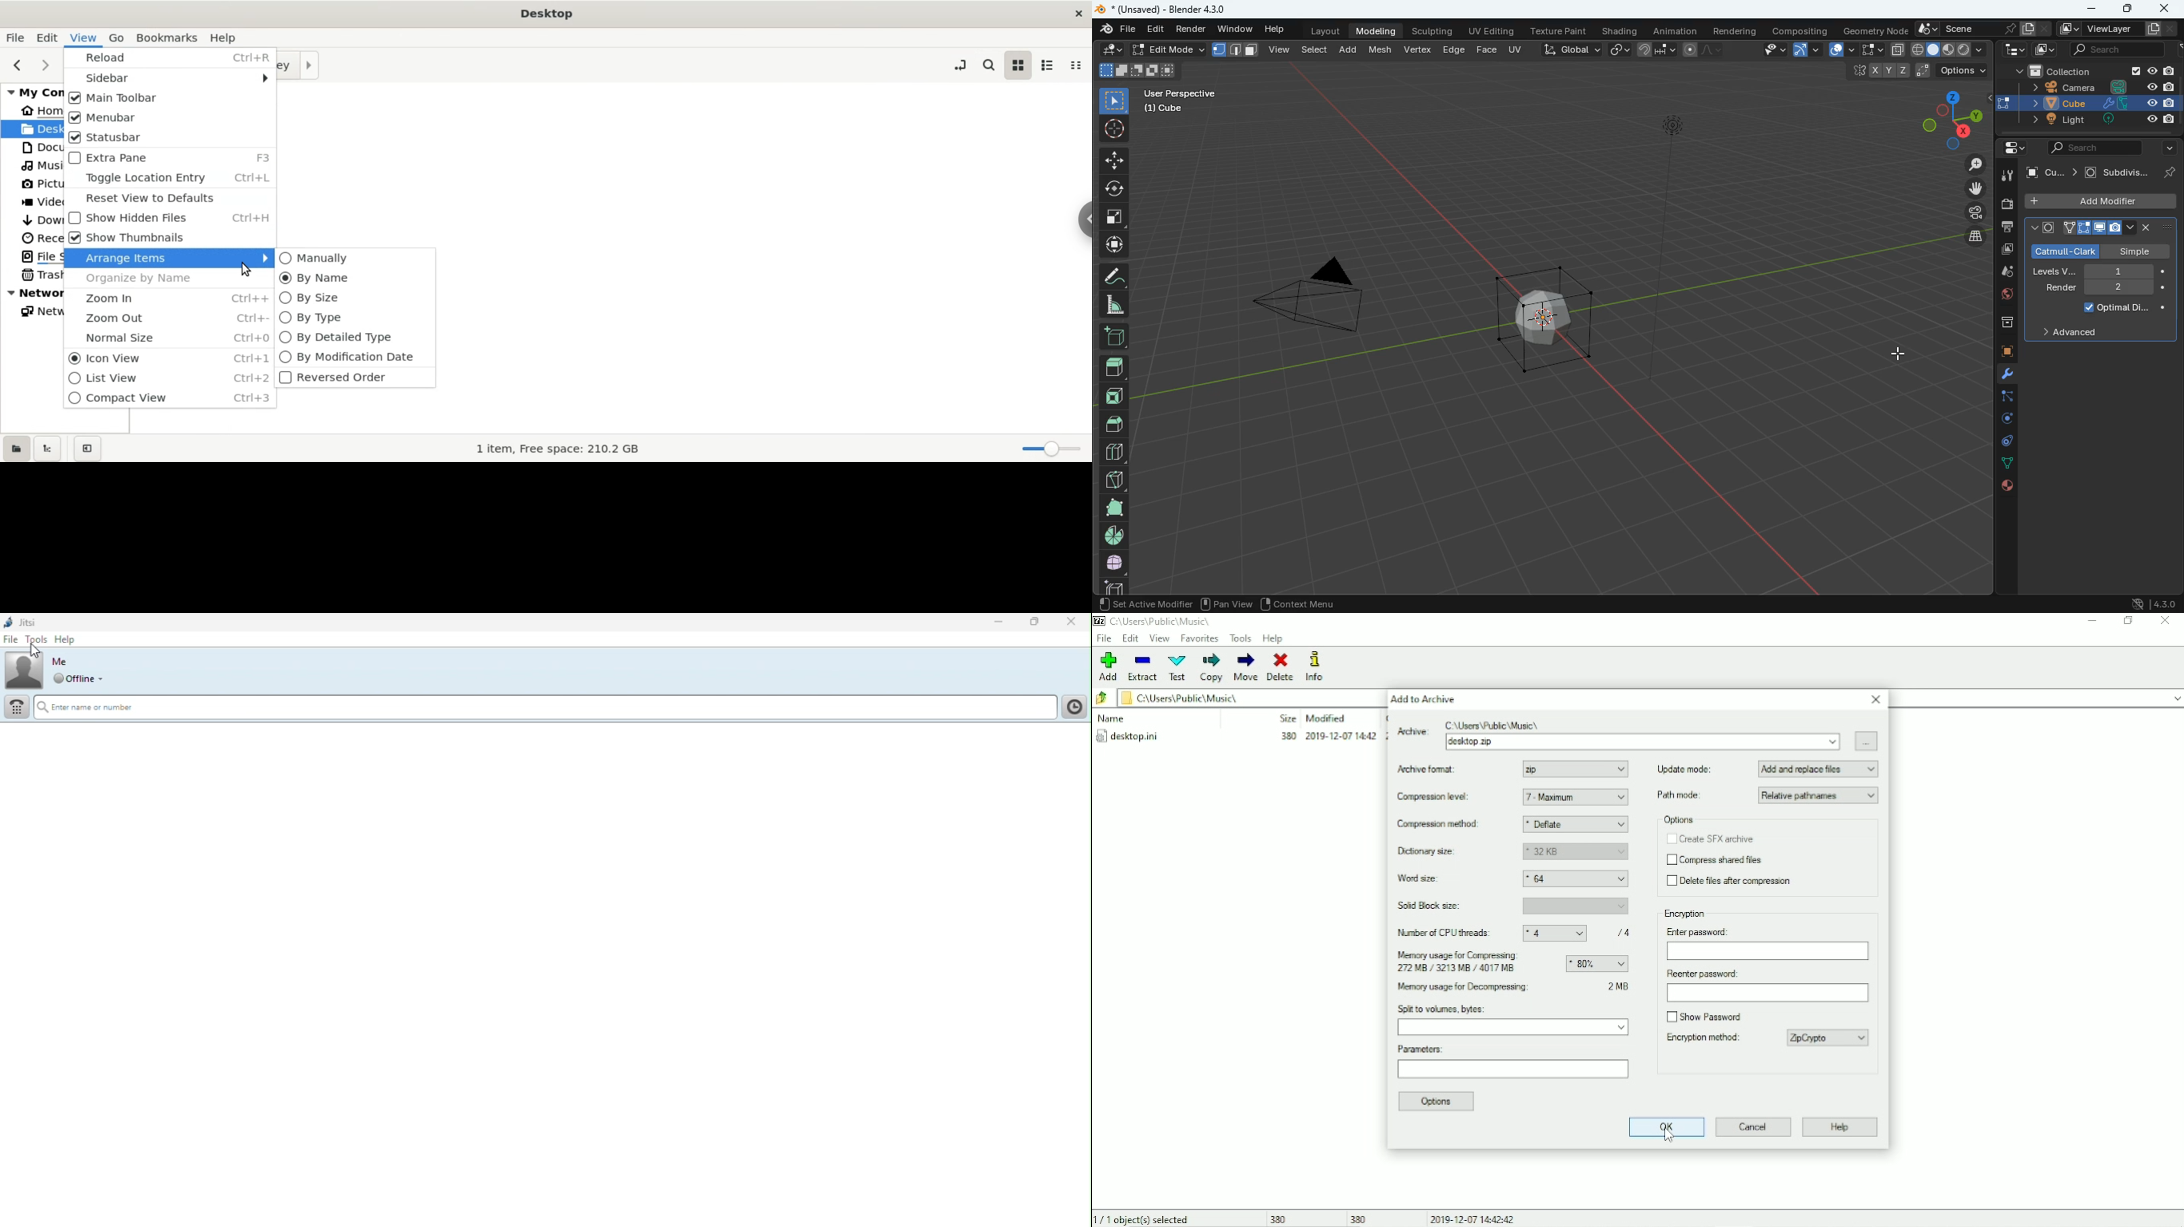 The image size is (2184, 1232). What do you see at coordinates (1323, 666) in the screenshot?
I see `Info` at bounding box center [1323, 666].